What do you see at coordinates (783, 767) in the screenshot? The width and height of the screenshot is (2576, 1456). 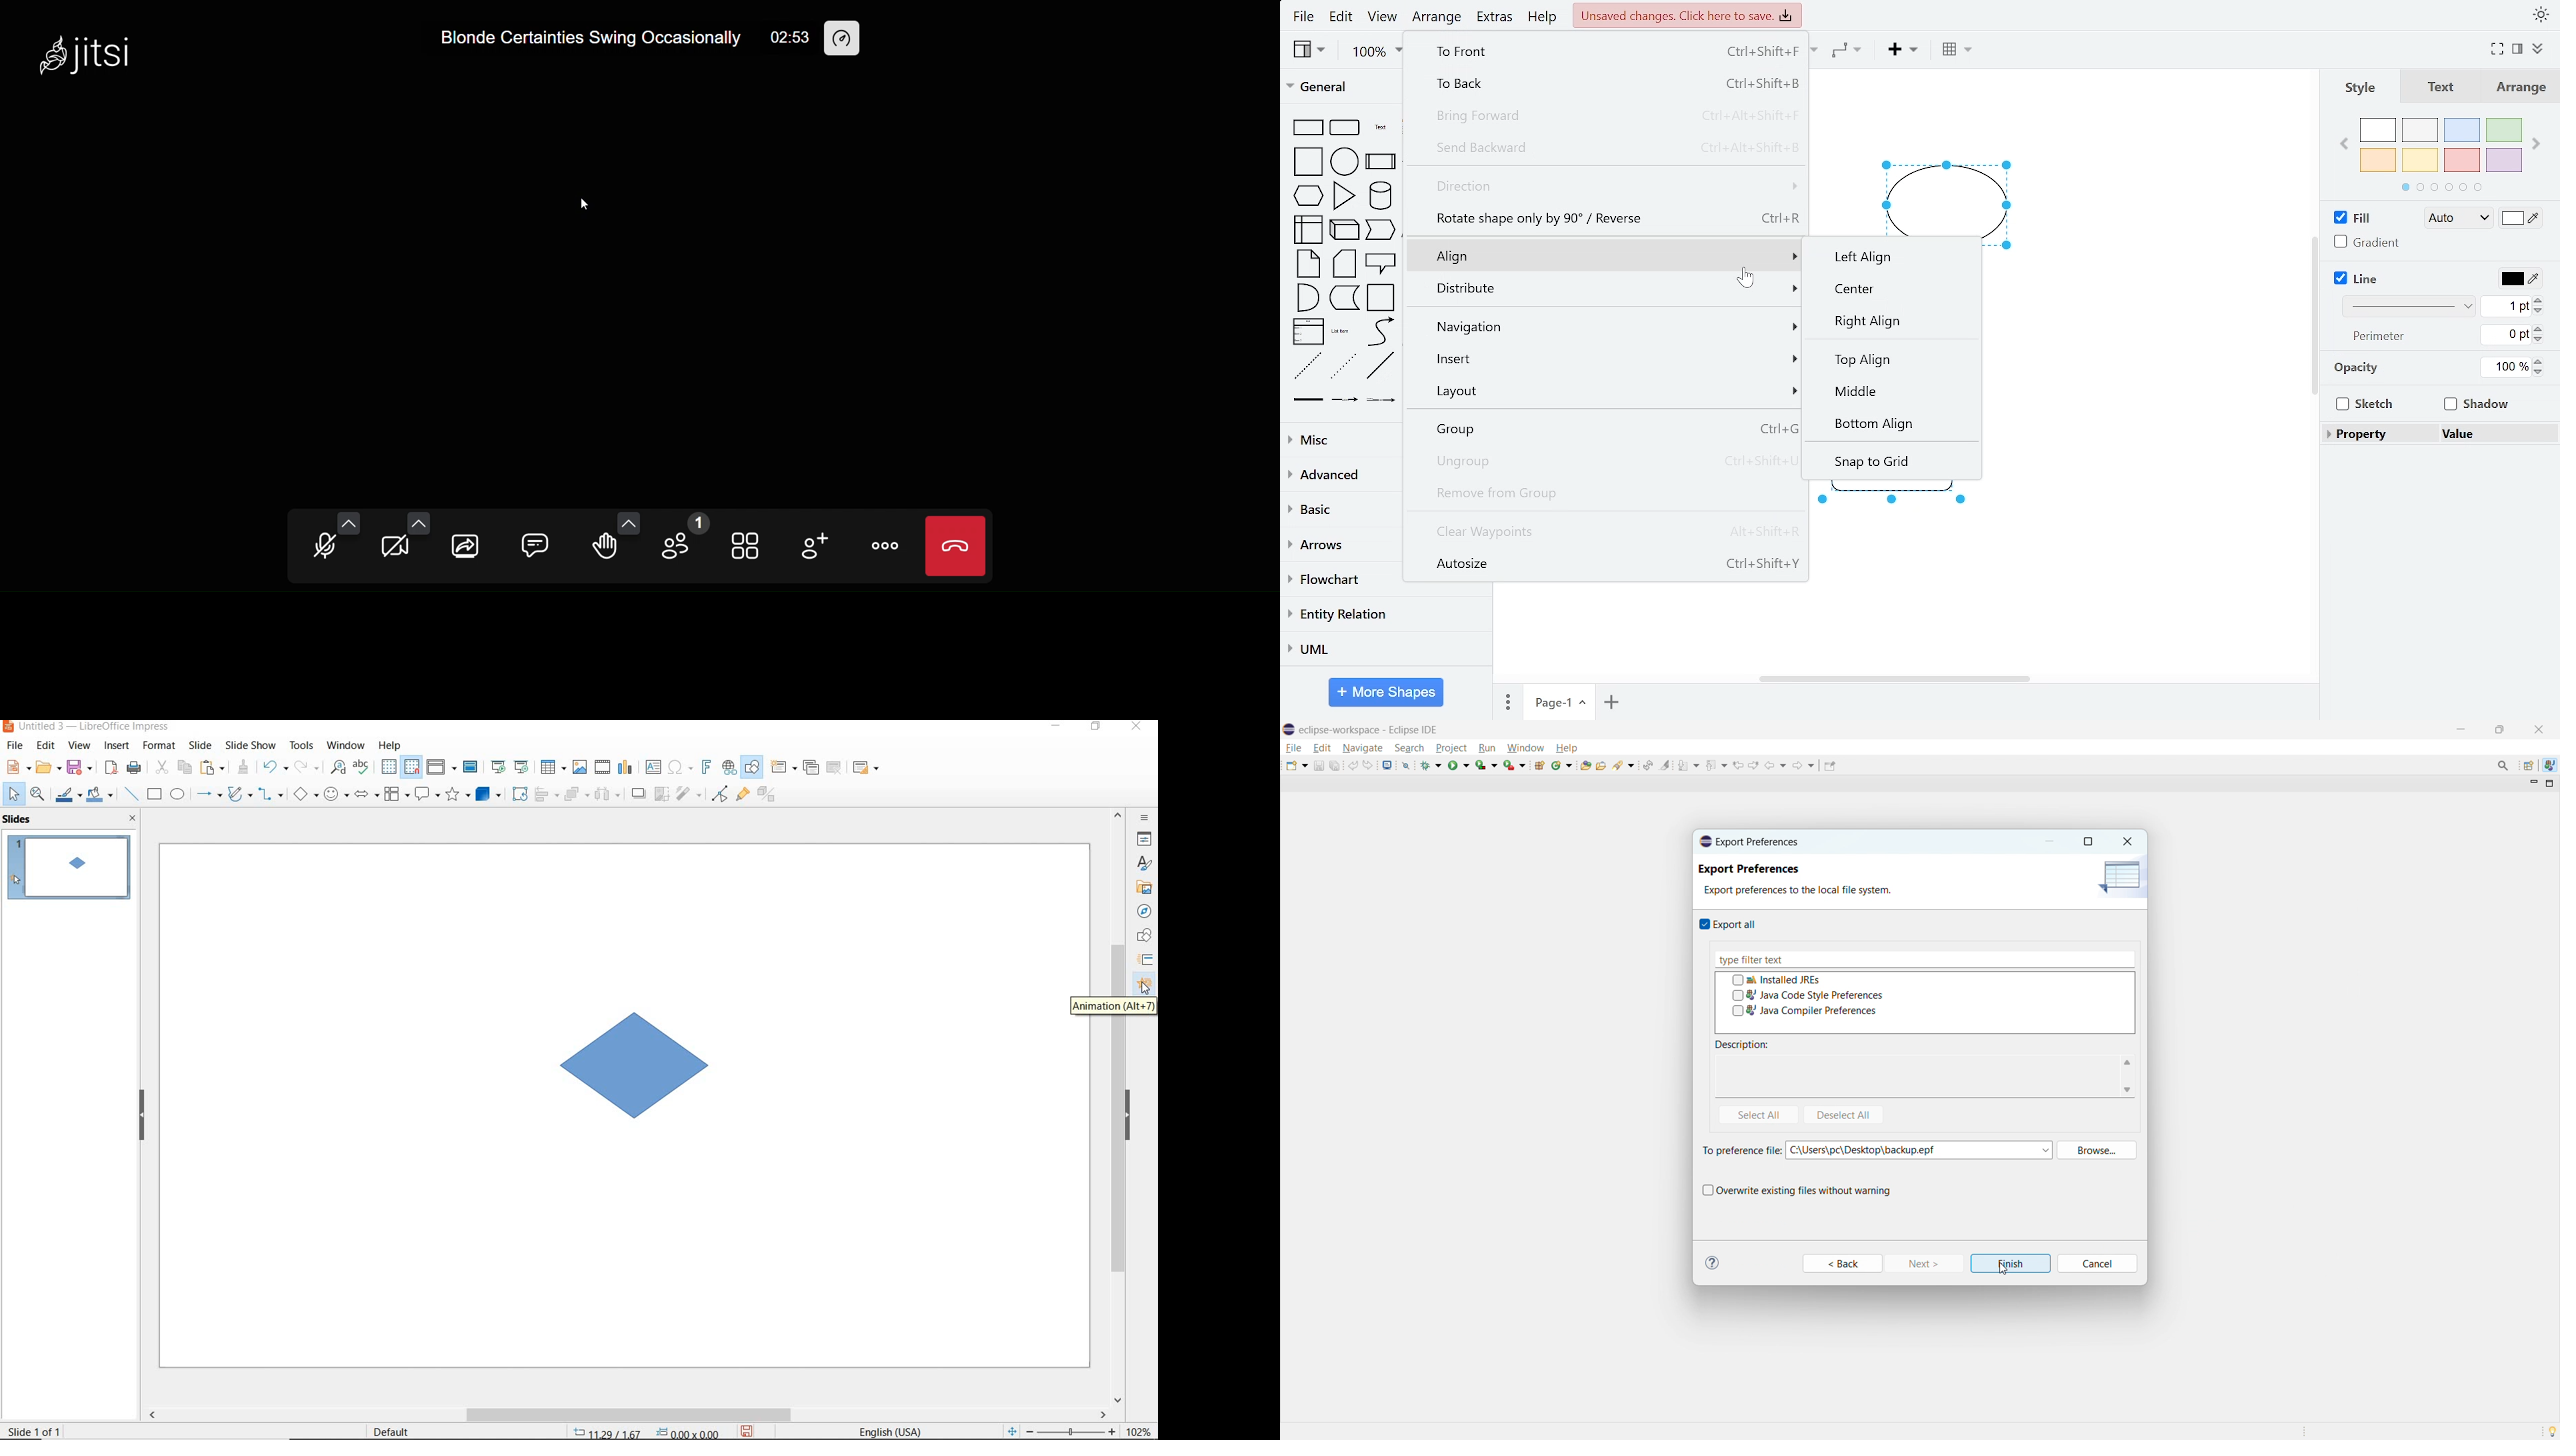 I see `new slide` at bounding box center [783, 767].